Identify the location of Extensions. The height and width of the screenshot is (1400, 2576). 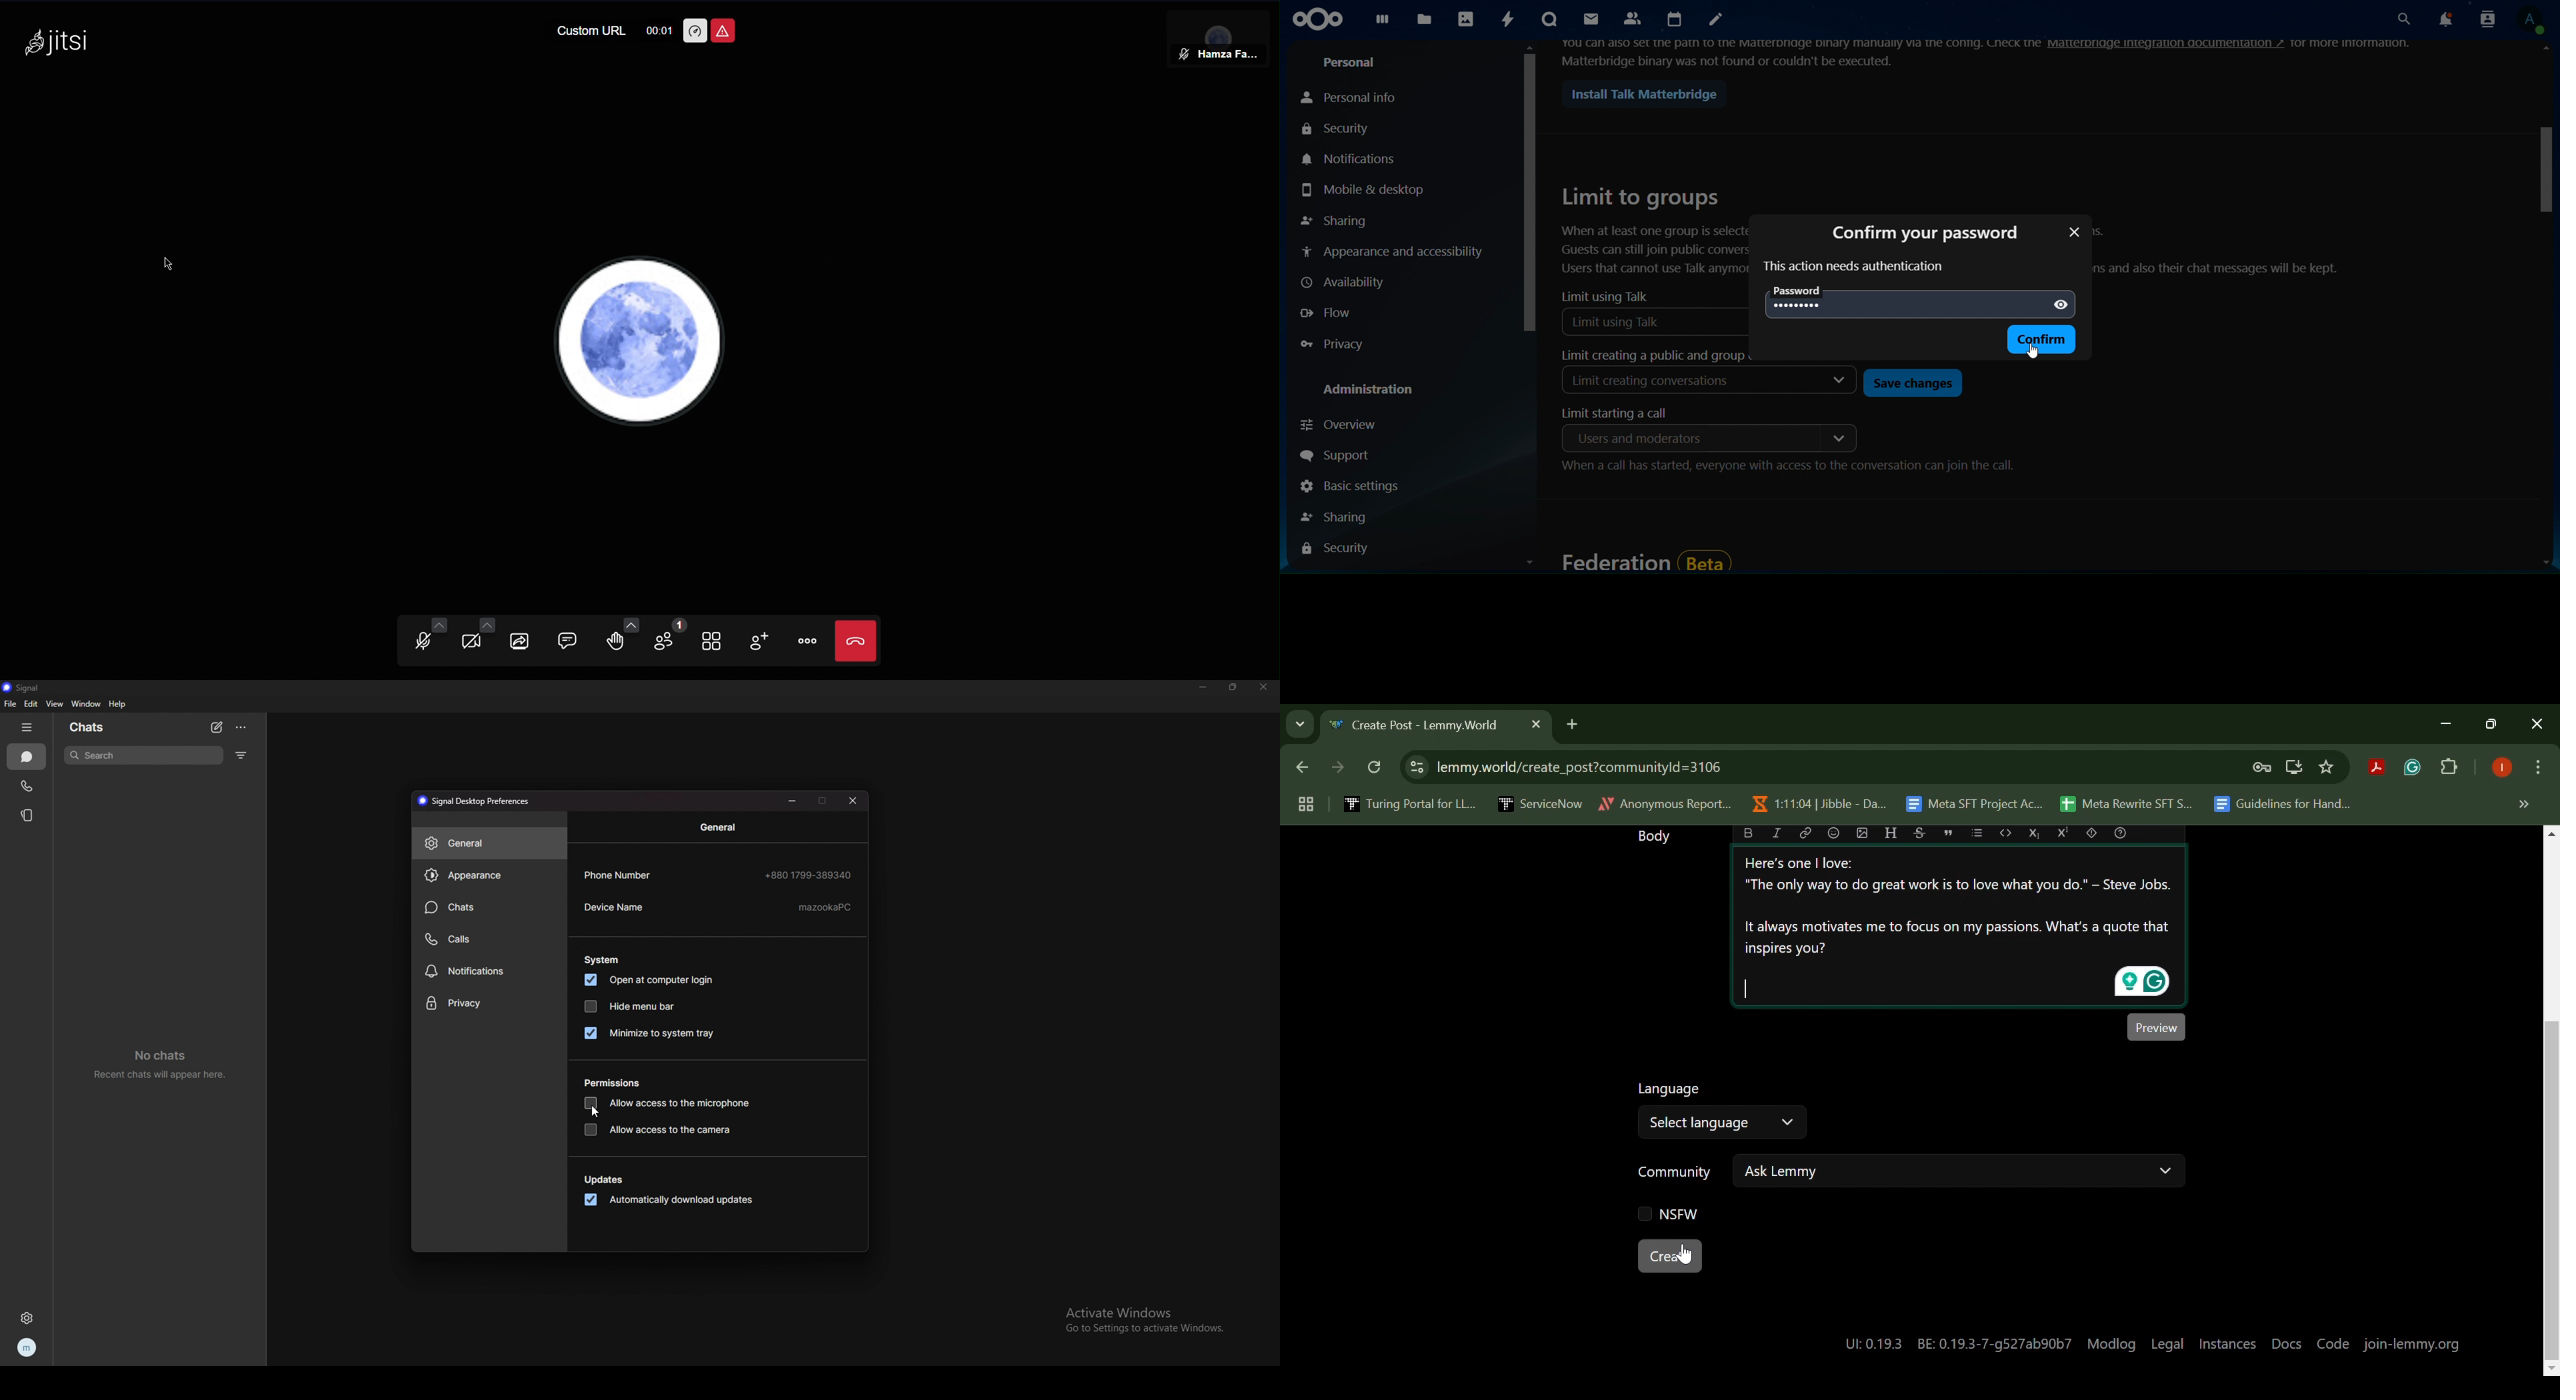
(2450, 768).